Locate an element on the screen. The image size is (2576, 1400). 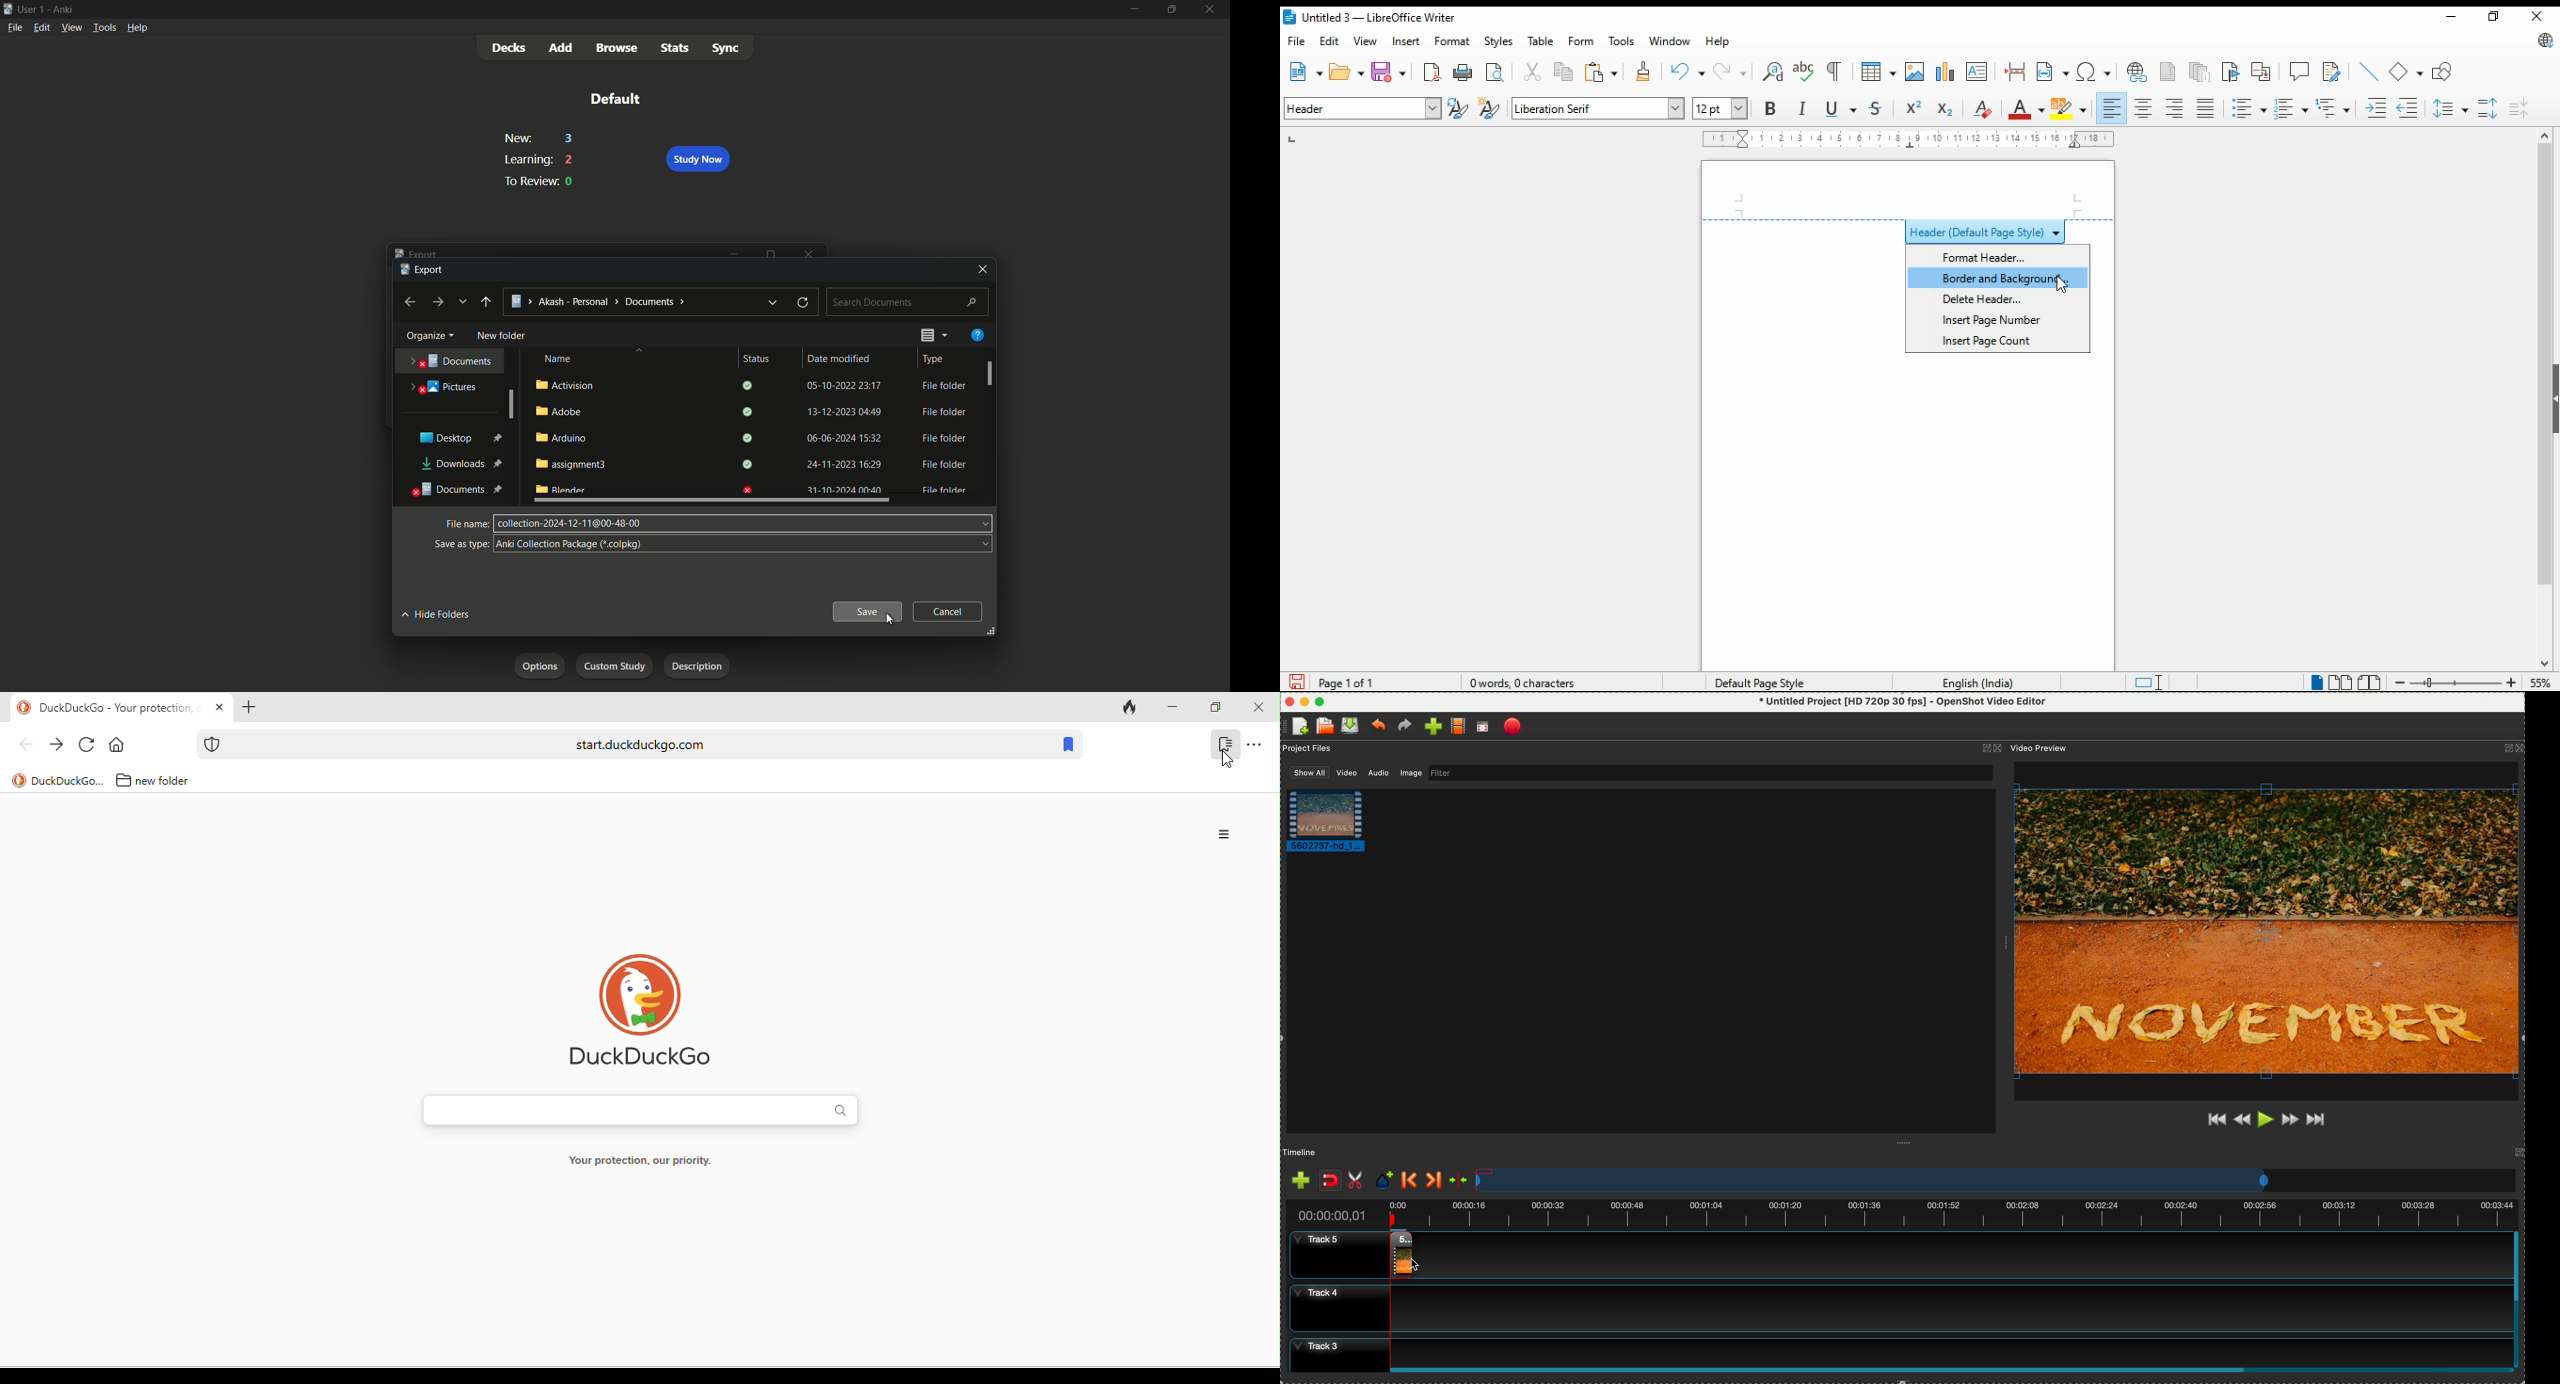
toggle ordered list is located at coordinates (2291, 109).